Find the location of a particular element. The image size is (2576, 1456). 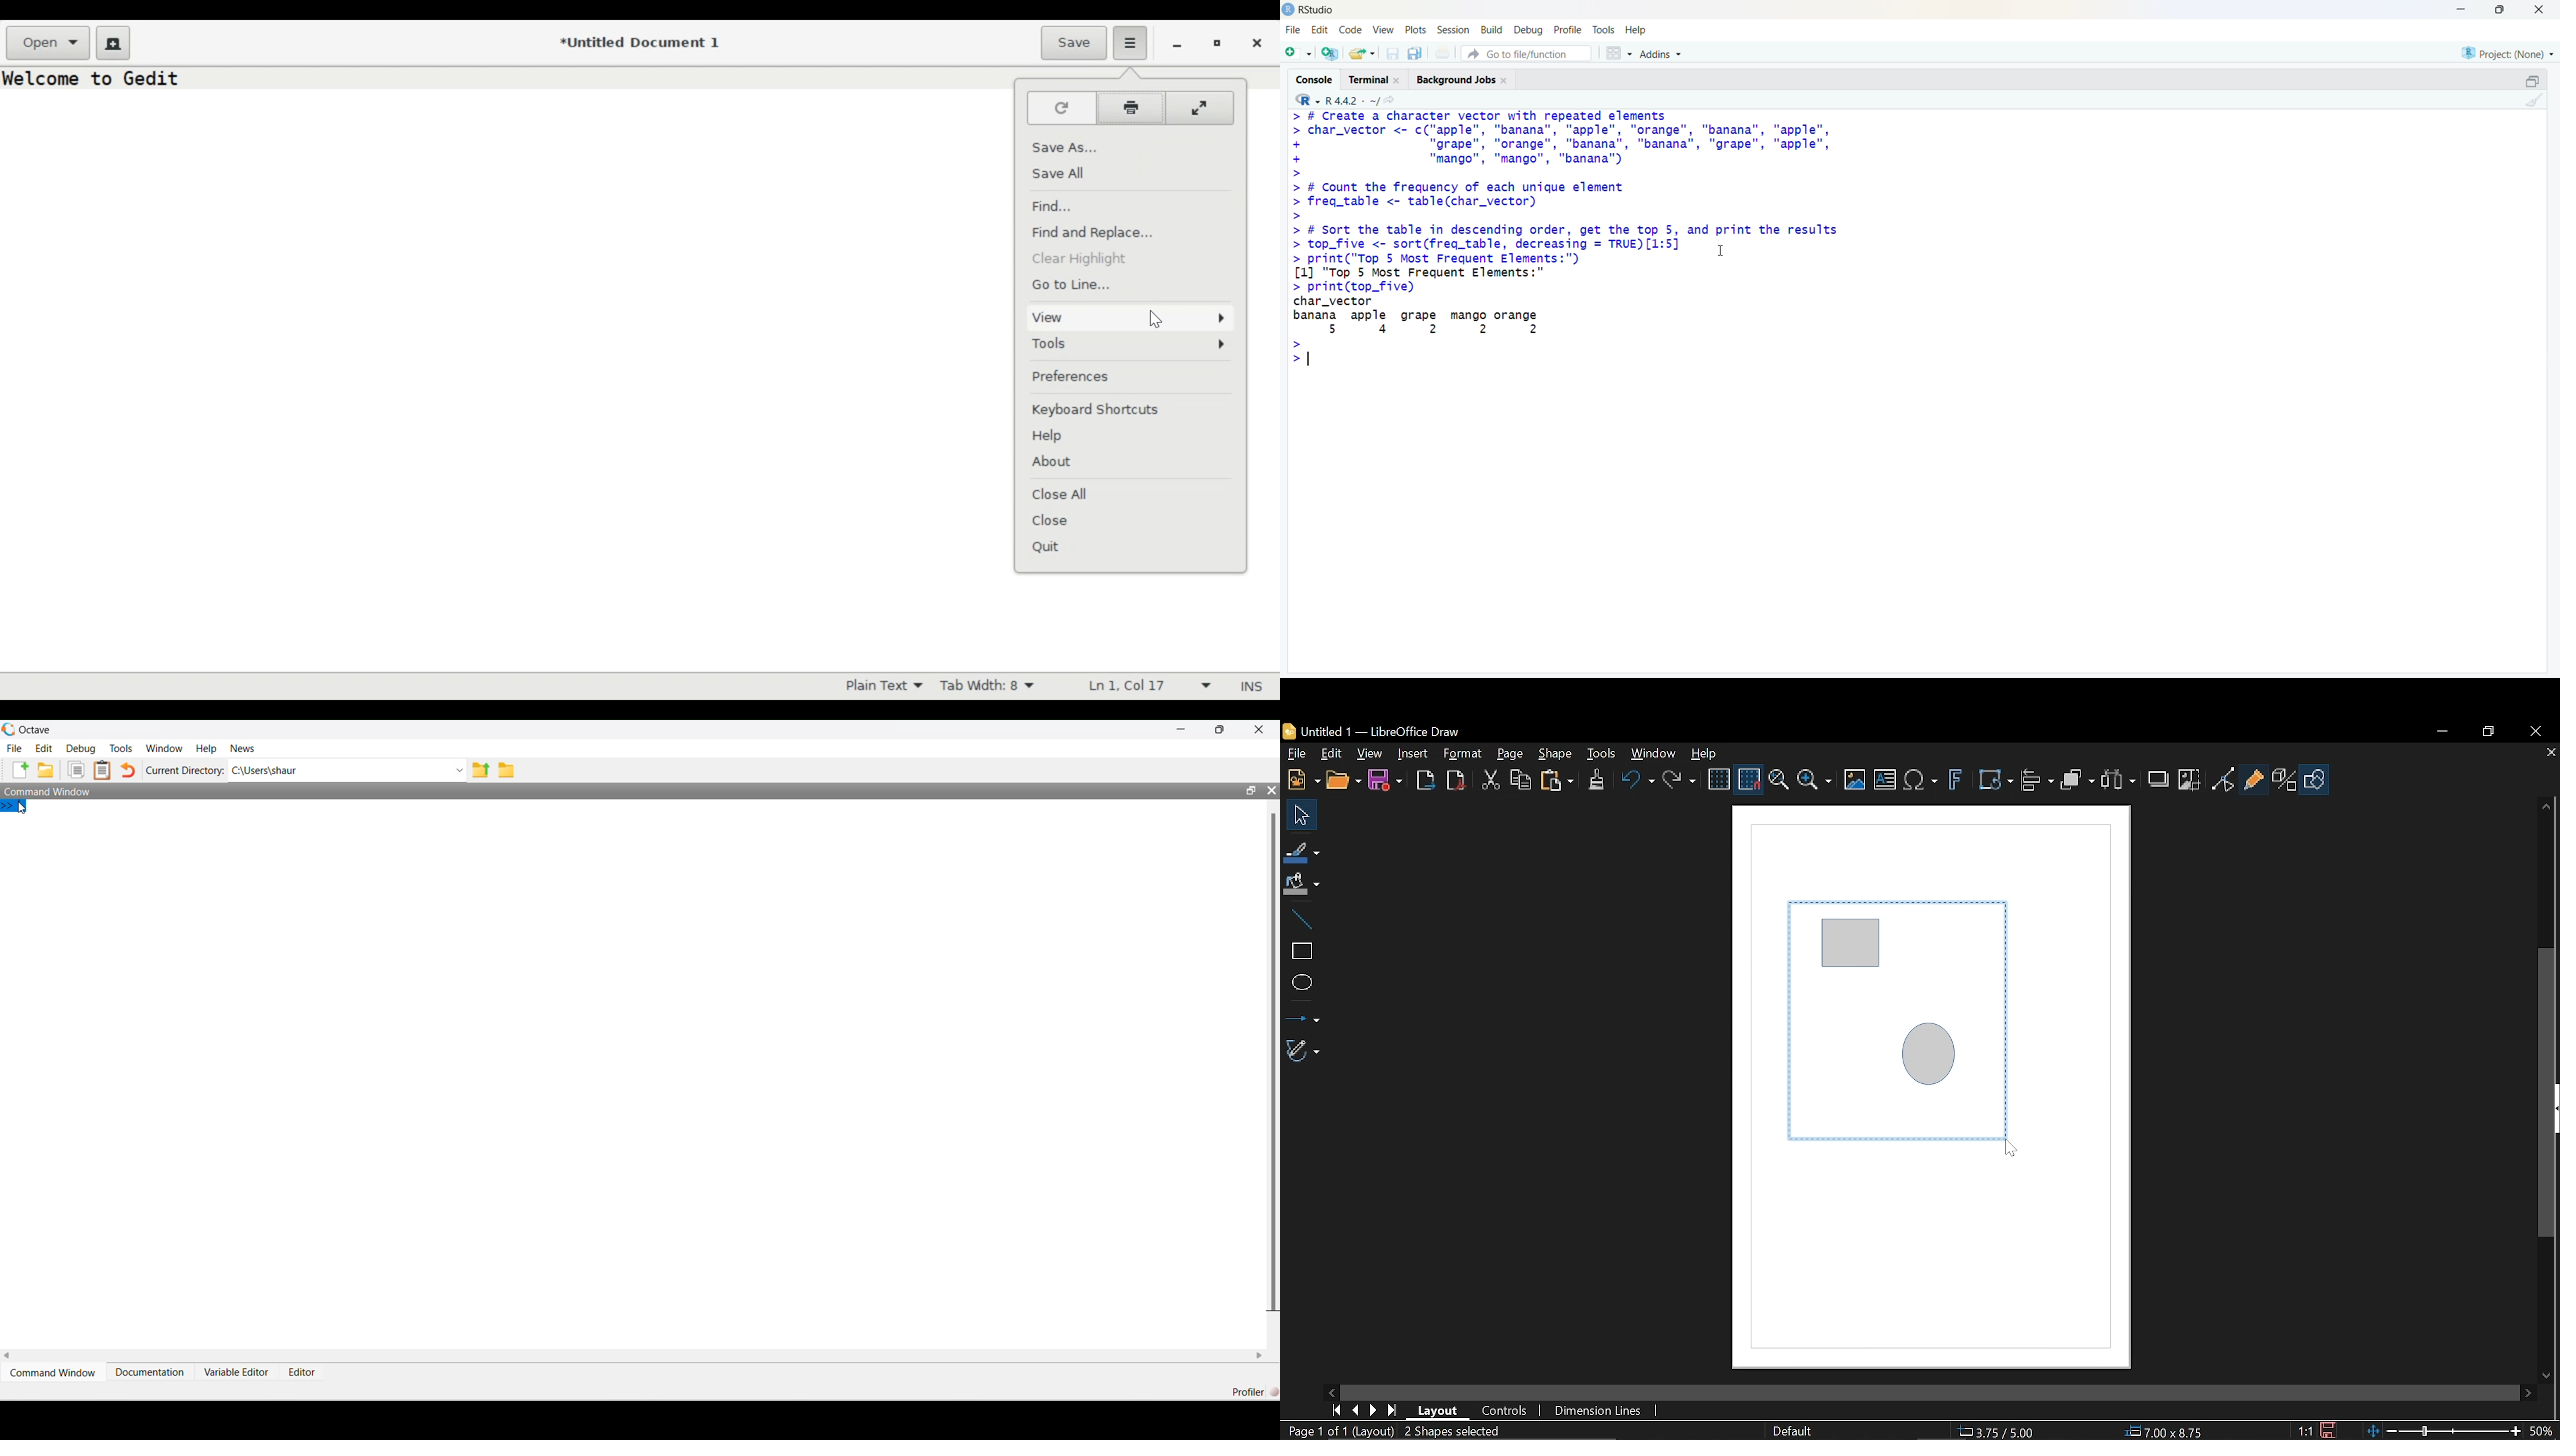

 Save all open documents (Ctrl + Alt + S) is located at coordinates (1415, 53).